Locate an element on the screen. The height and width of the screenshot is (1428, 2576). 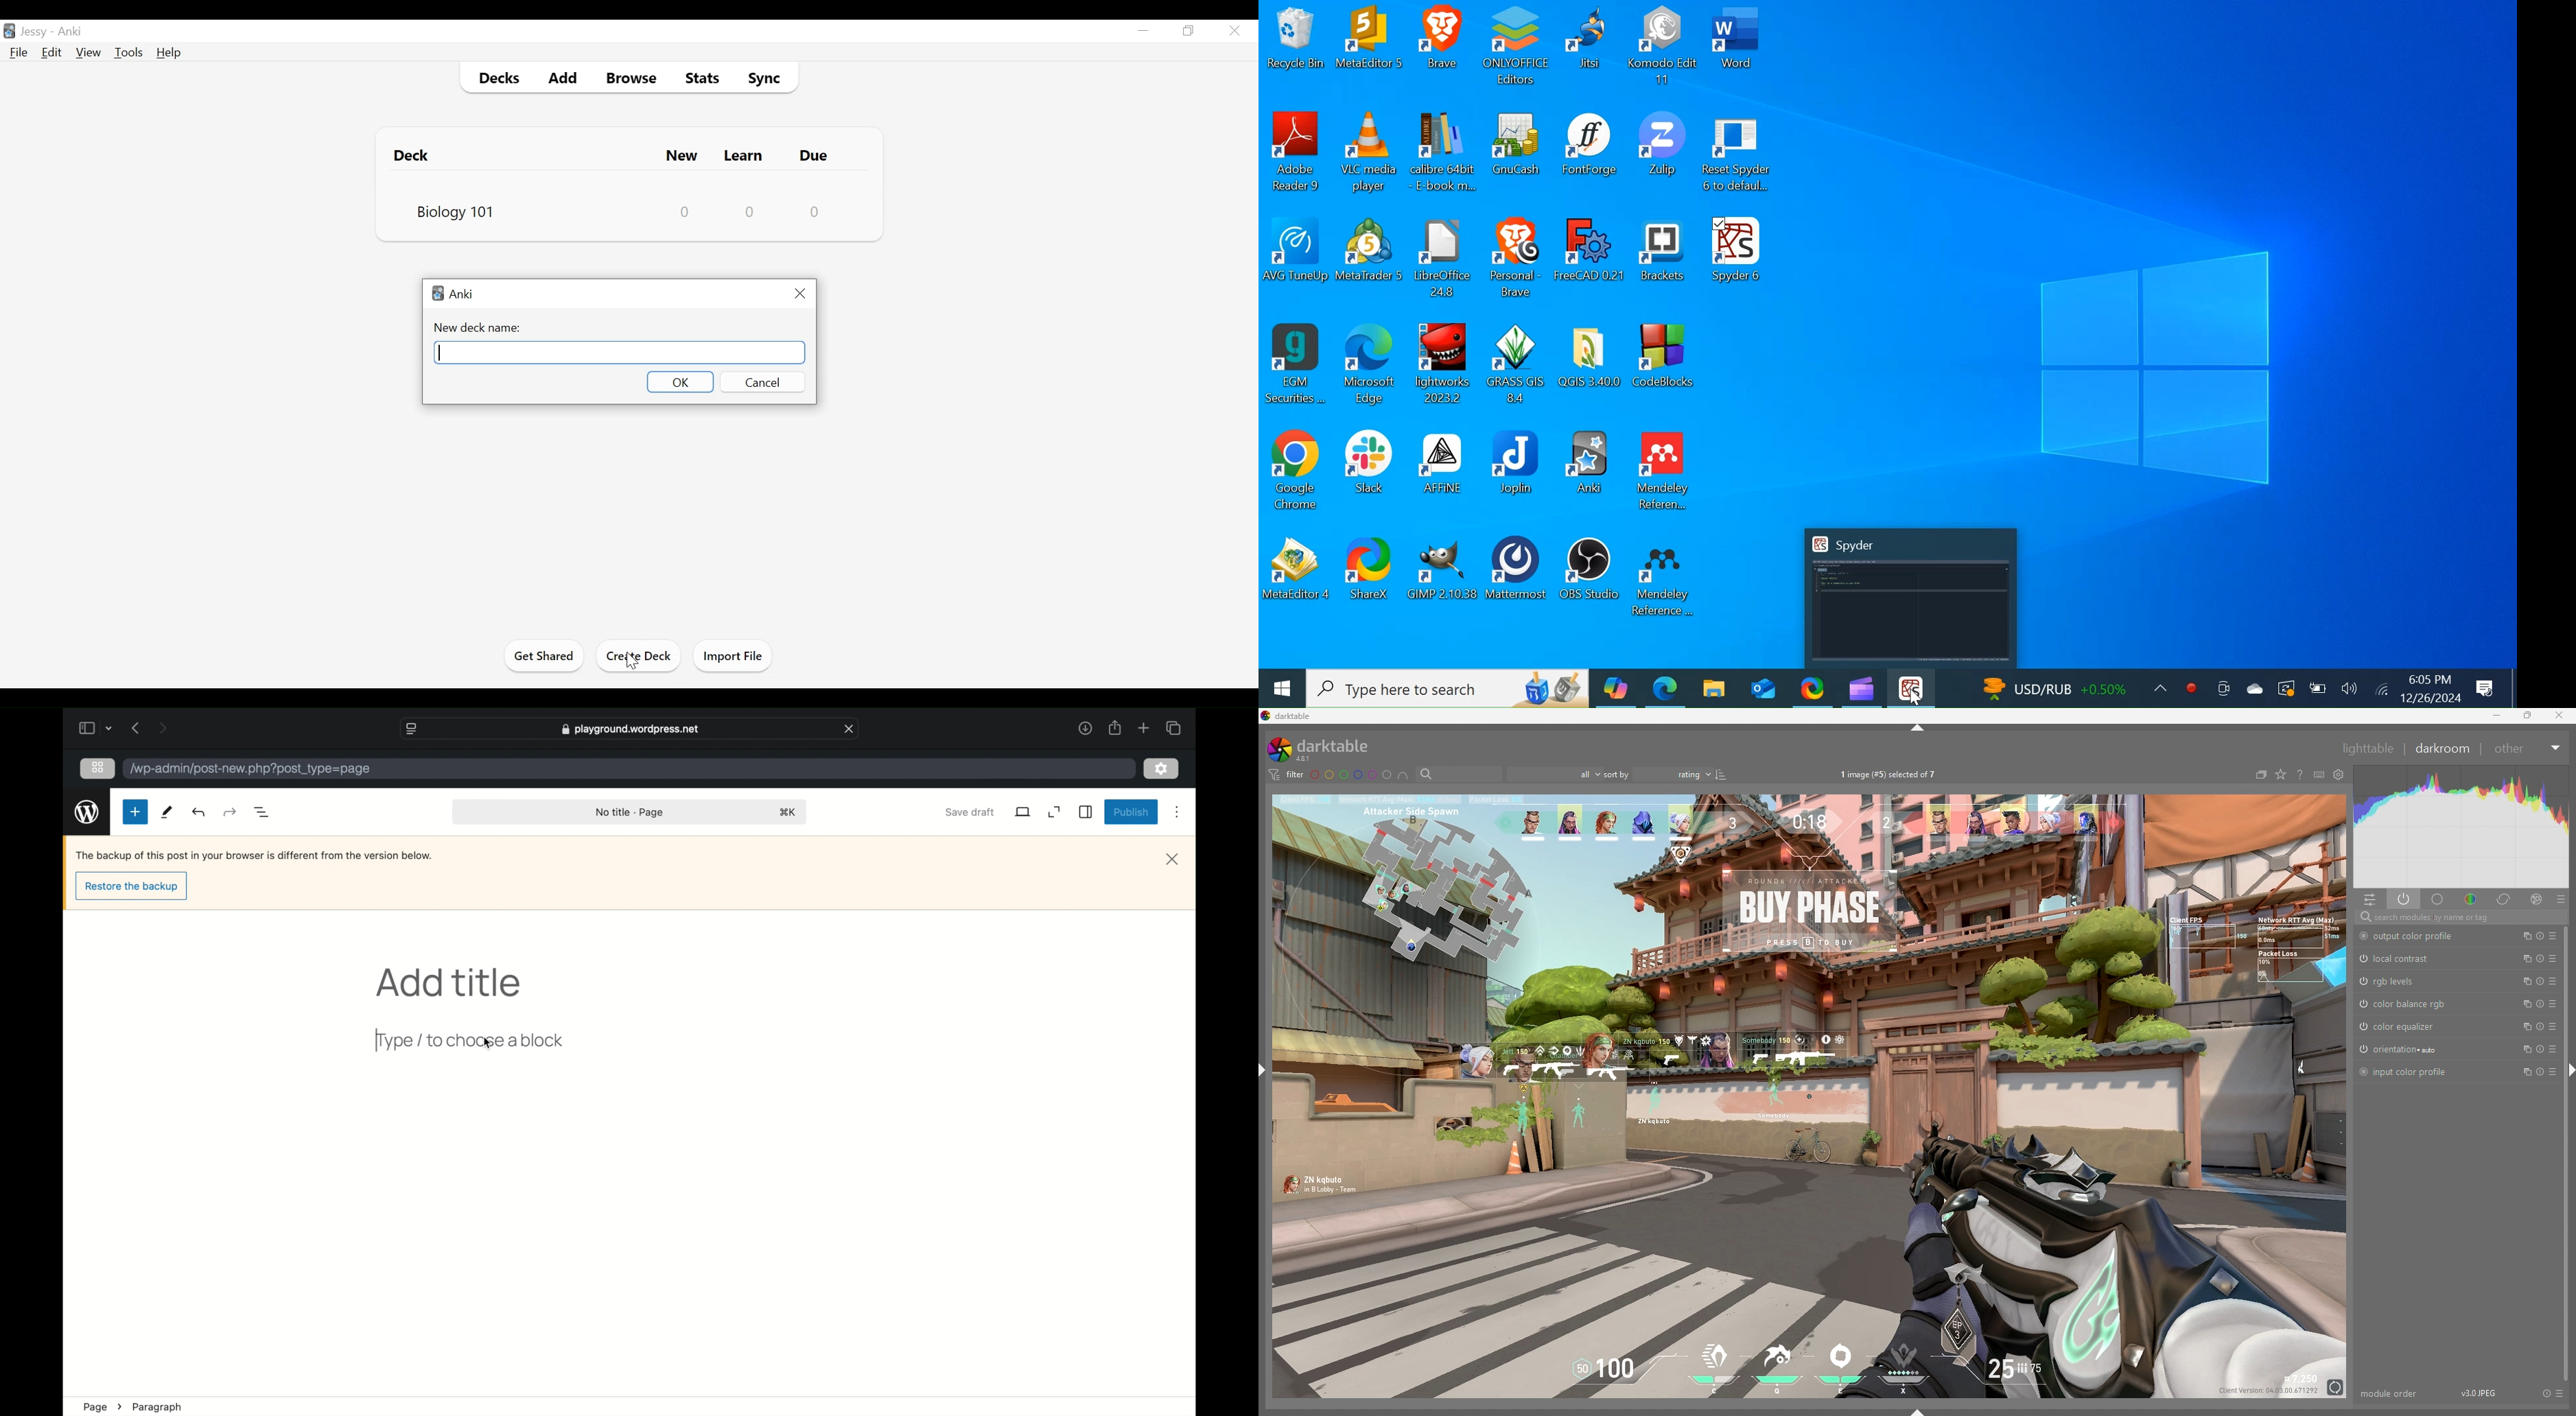
hide is located at coordinates (1919, 728).